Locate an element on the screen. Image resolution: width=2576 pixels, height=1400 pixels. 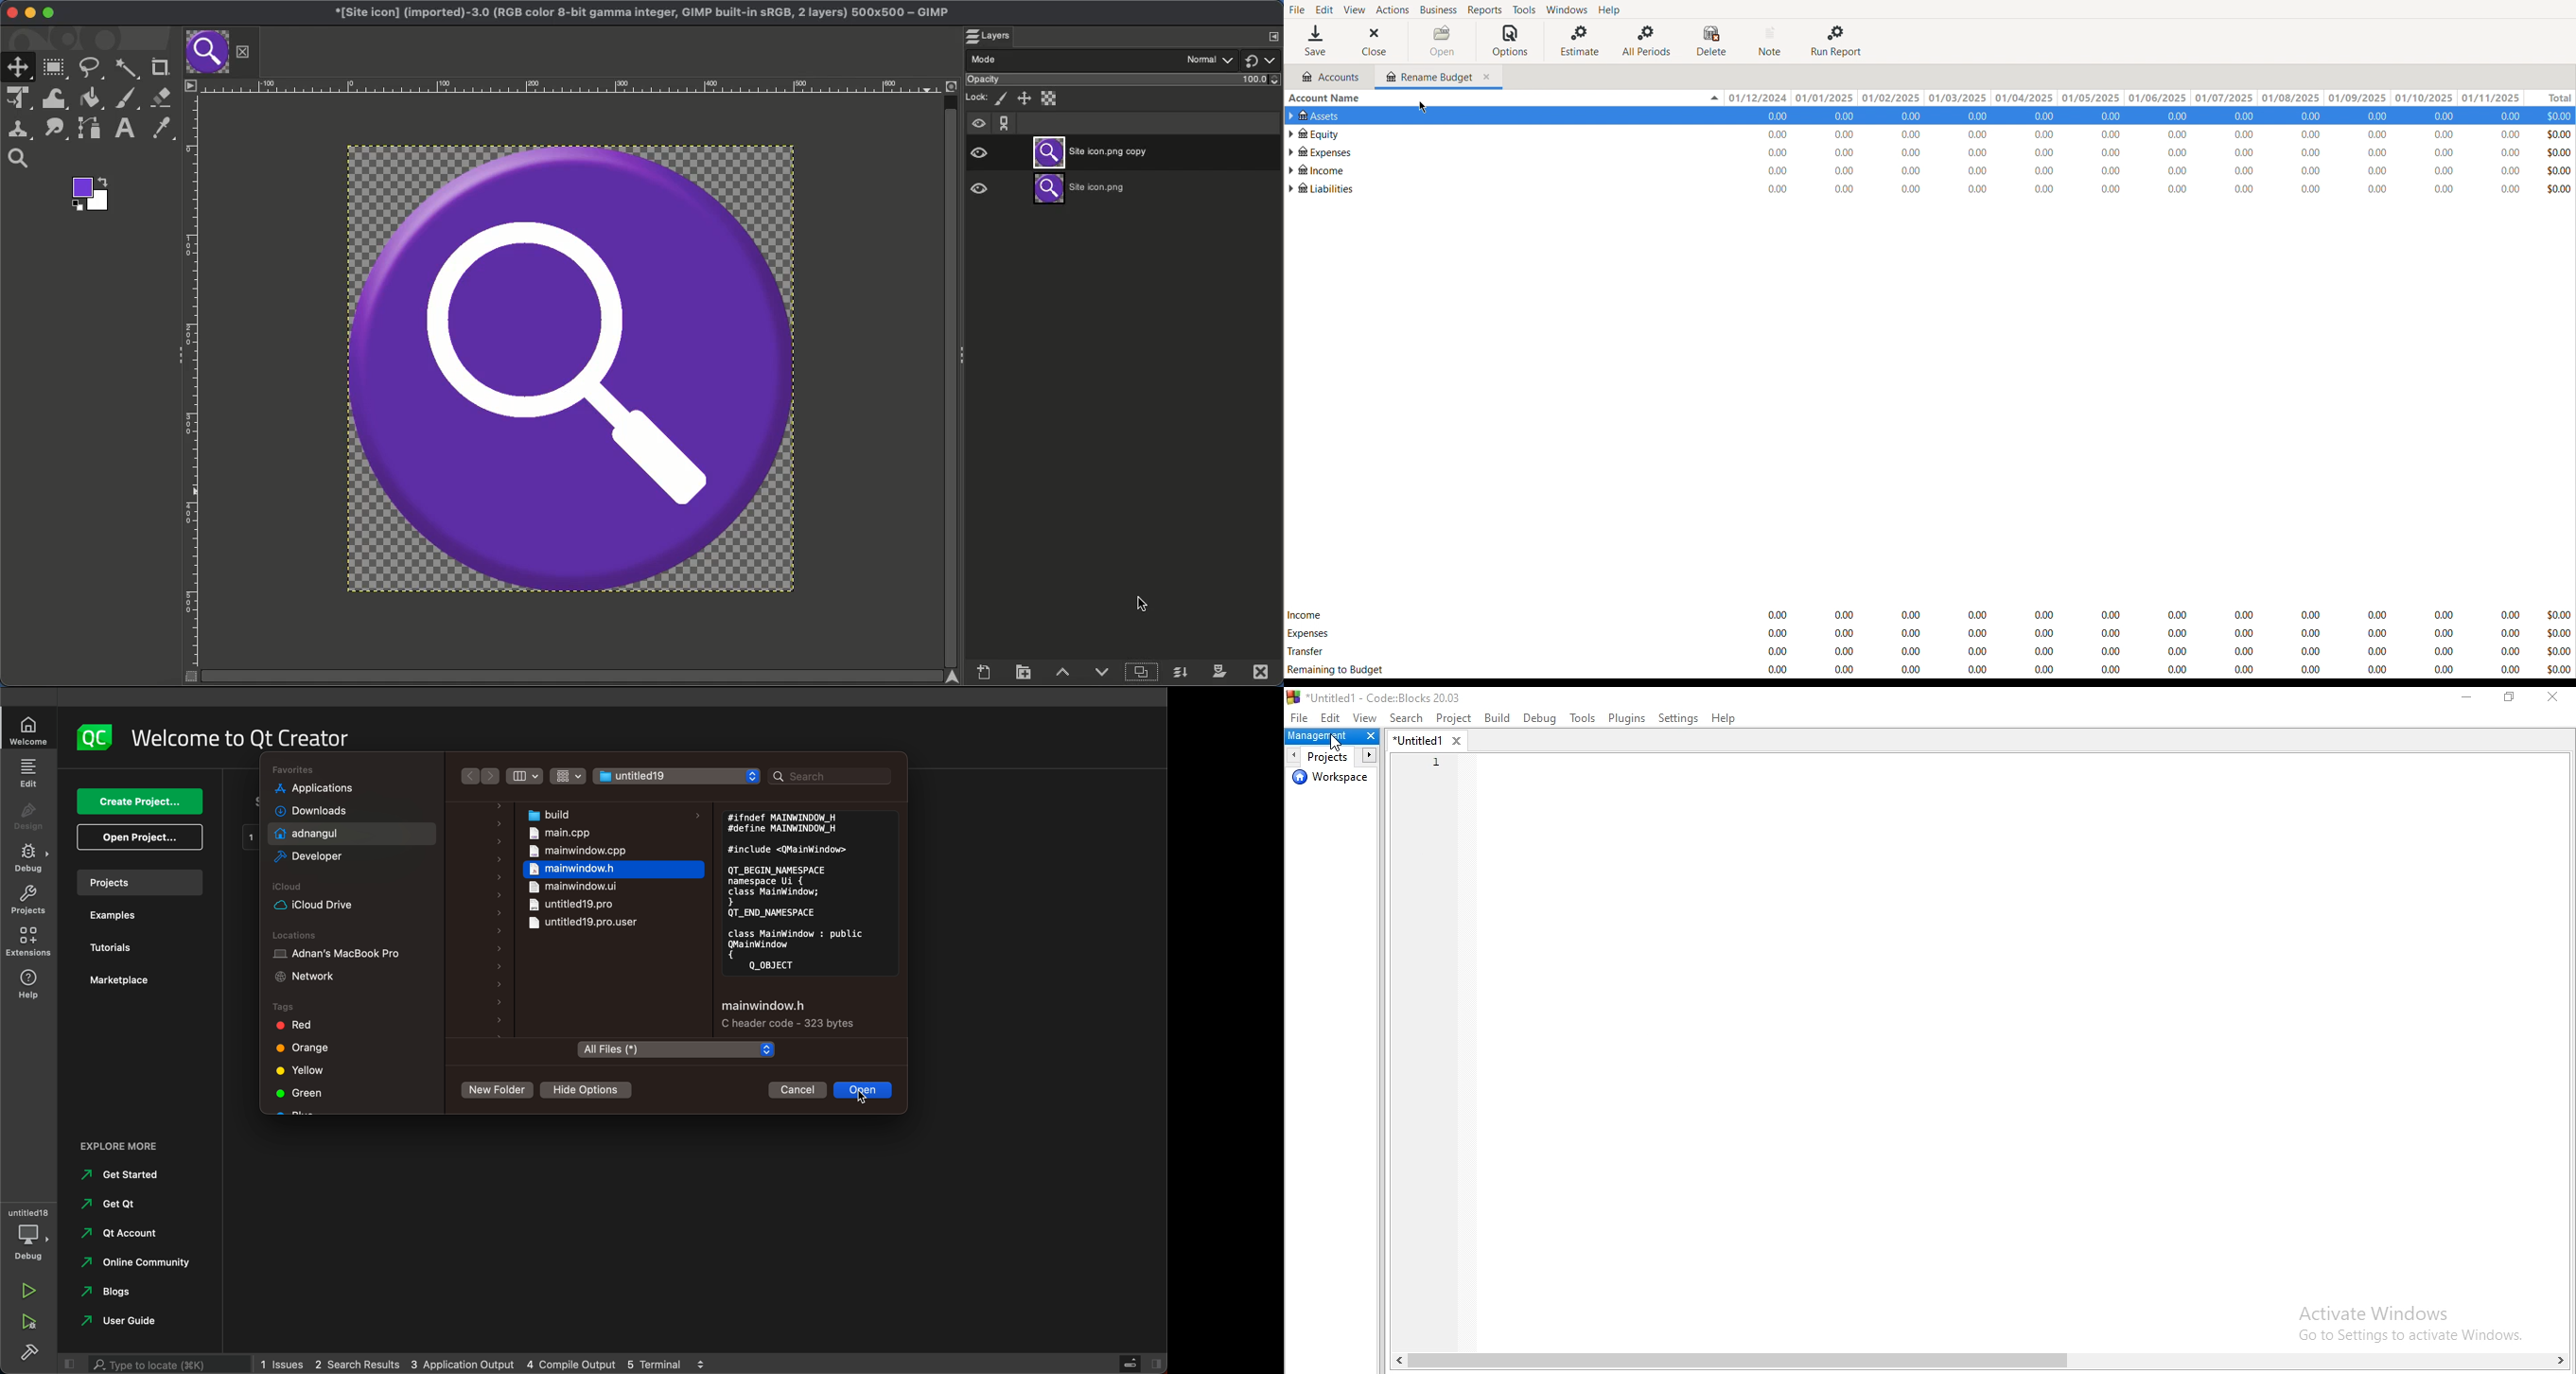
open is located at coordinates (132, 838).